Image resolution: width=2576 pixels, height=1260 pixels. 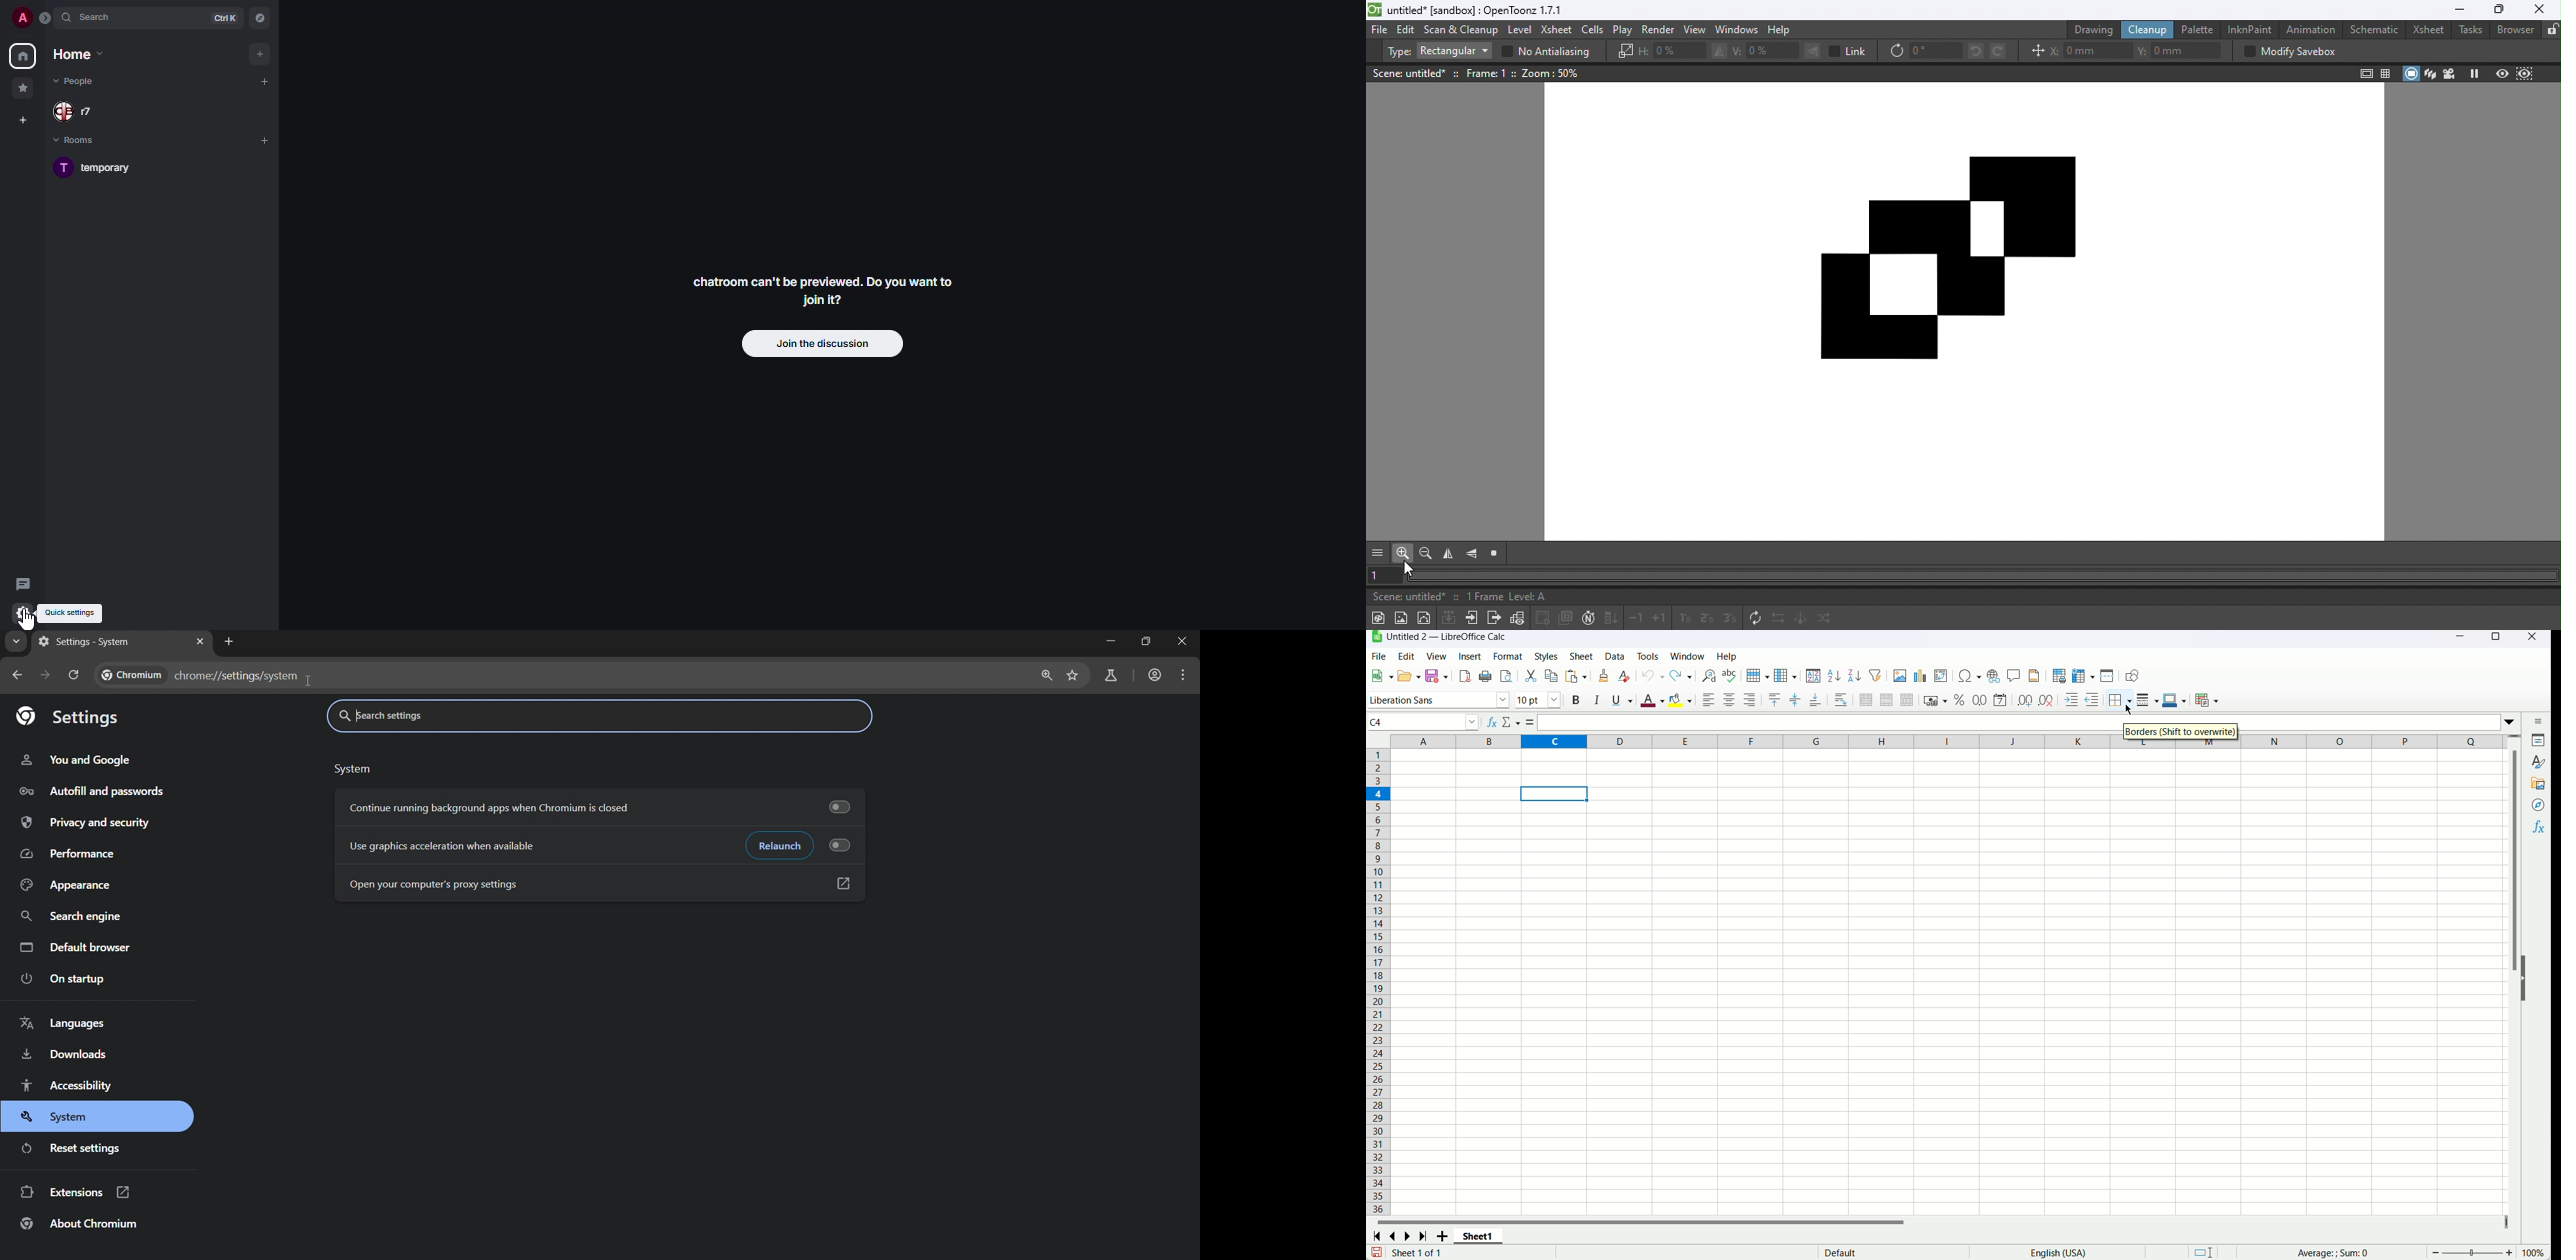 I want to click on default browser, so click(x=81, y=951).